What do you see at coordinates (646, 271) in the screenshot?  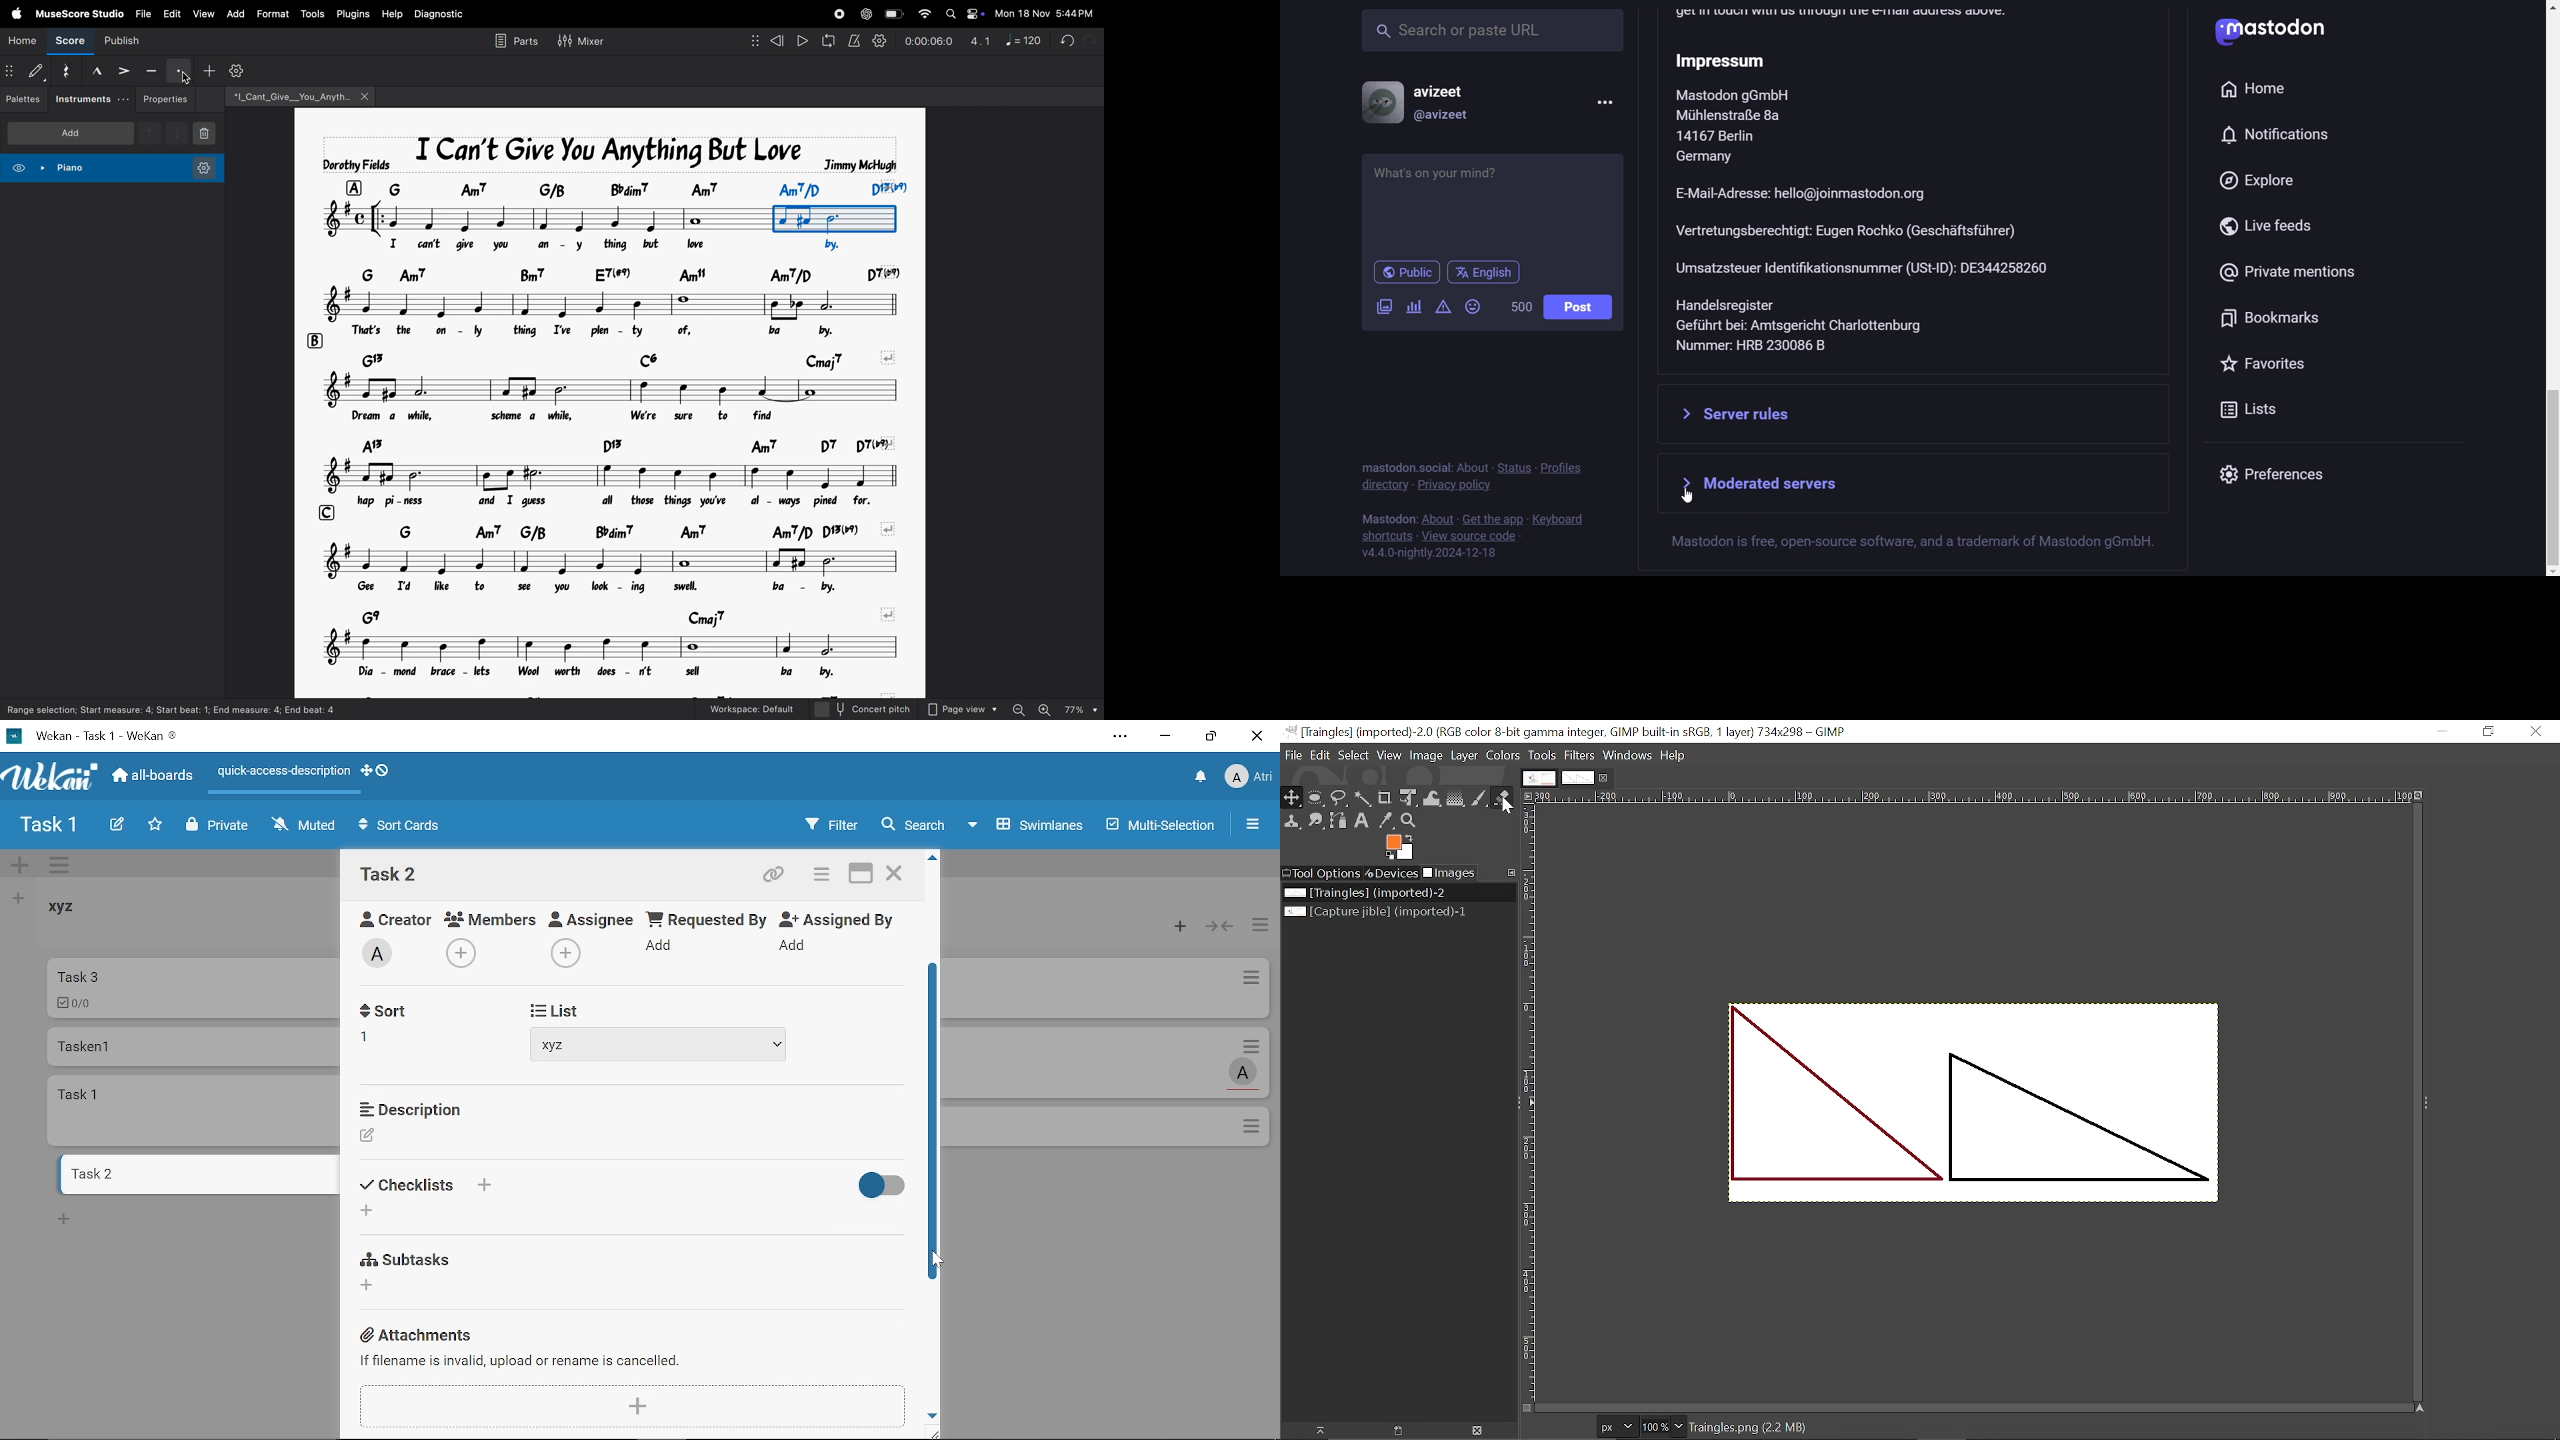 I see `chord symbol` at bounding box center [646, 271].